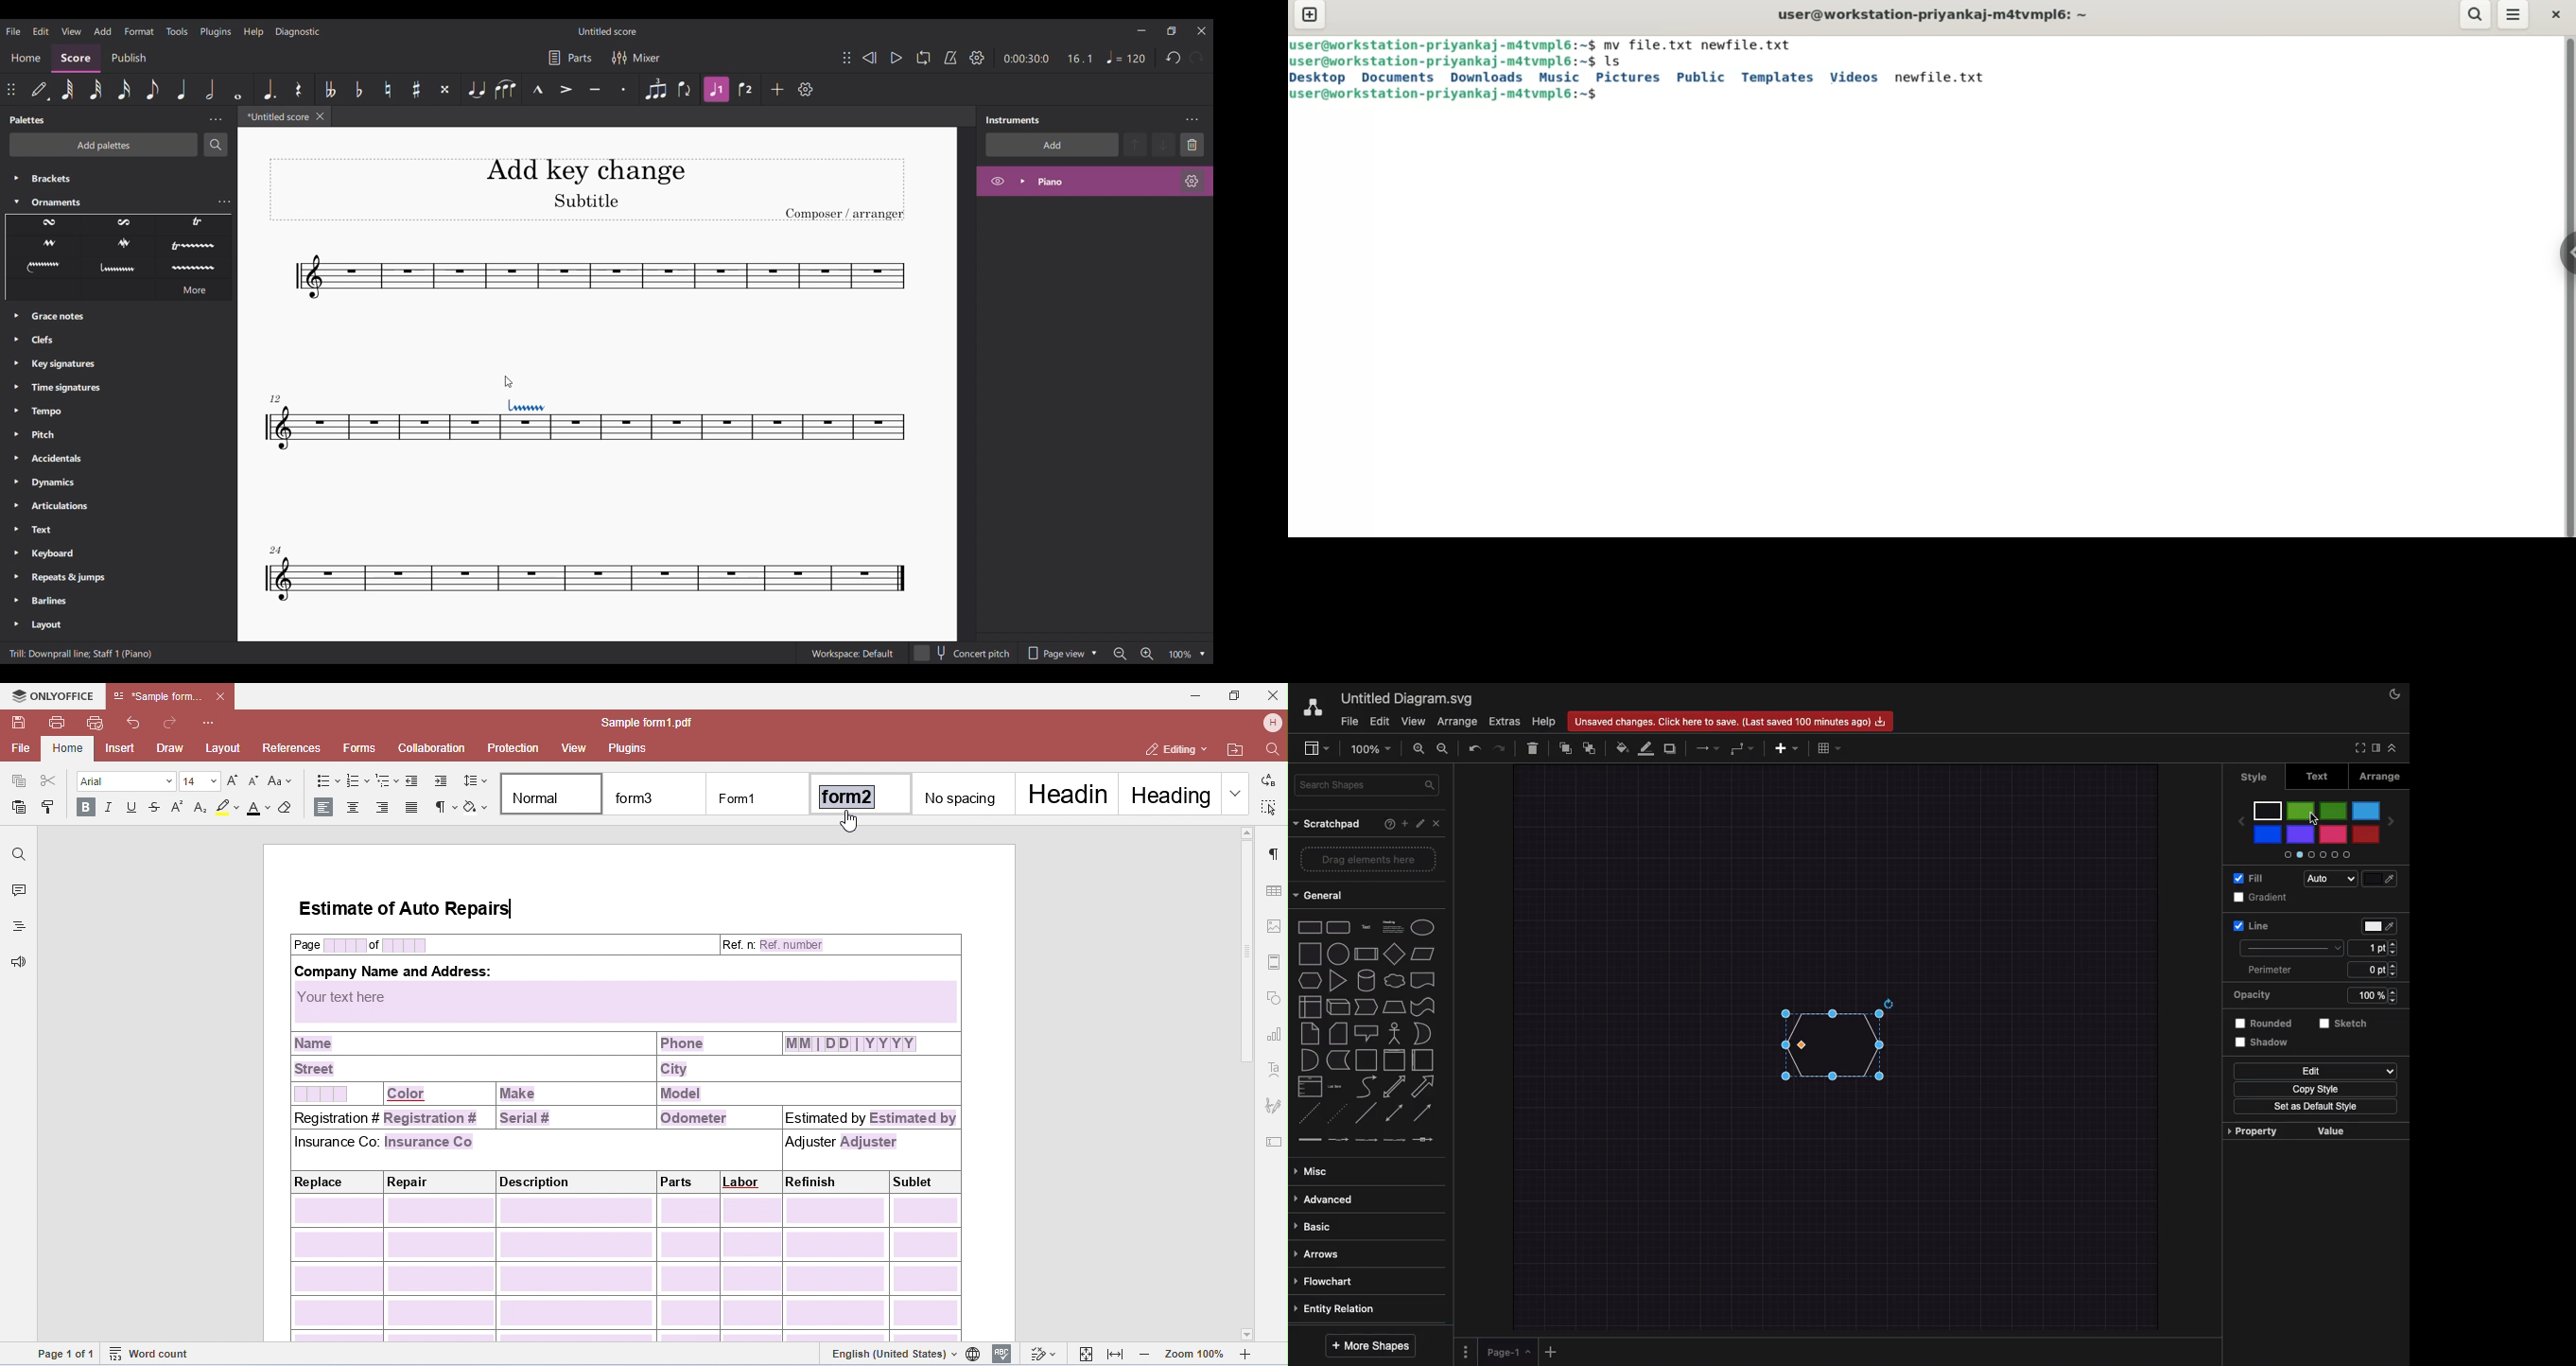 Image resolution: width=2576 pixels, height=1372 pixels. I want to click on Arrange, so click(1457, 722).